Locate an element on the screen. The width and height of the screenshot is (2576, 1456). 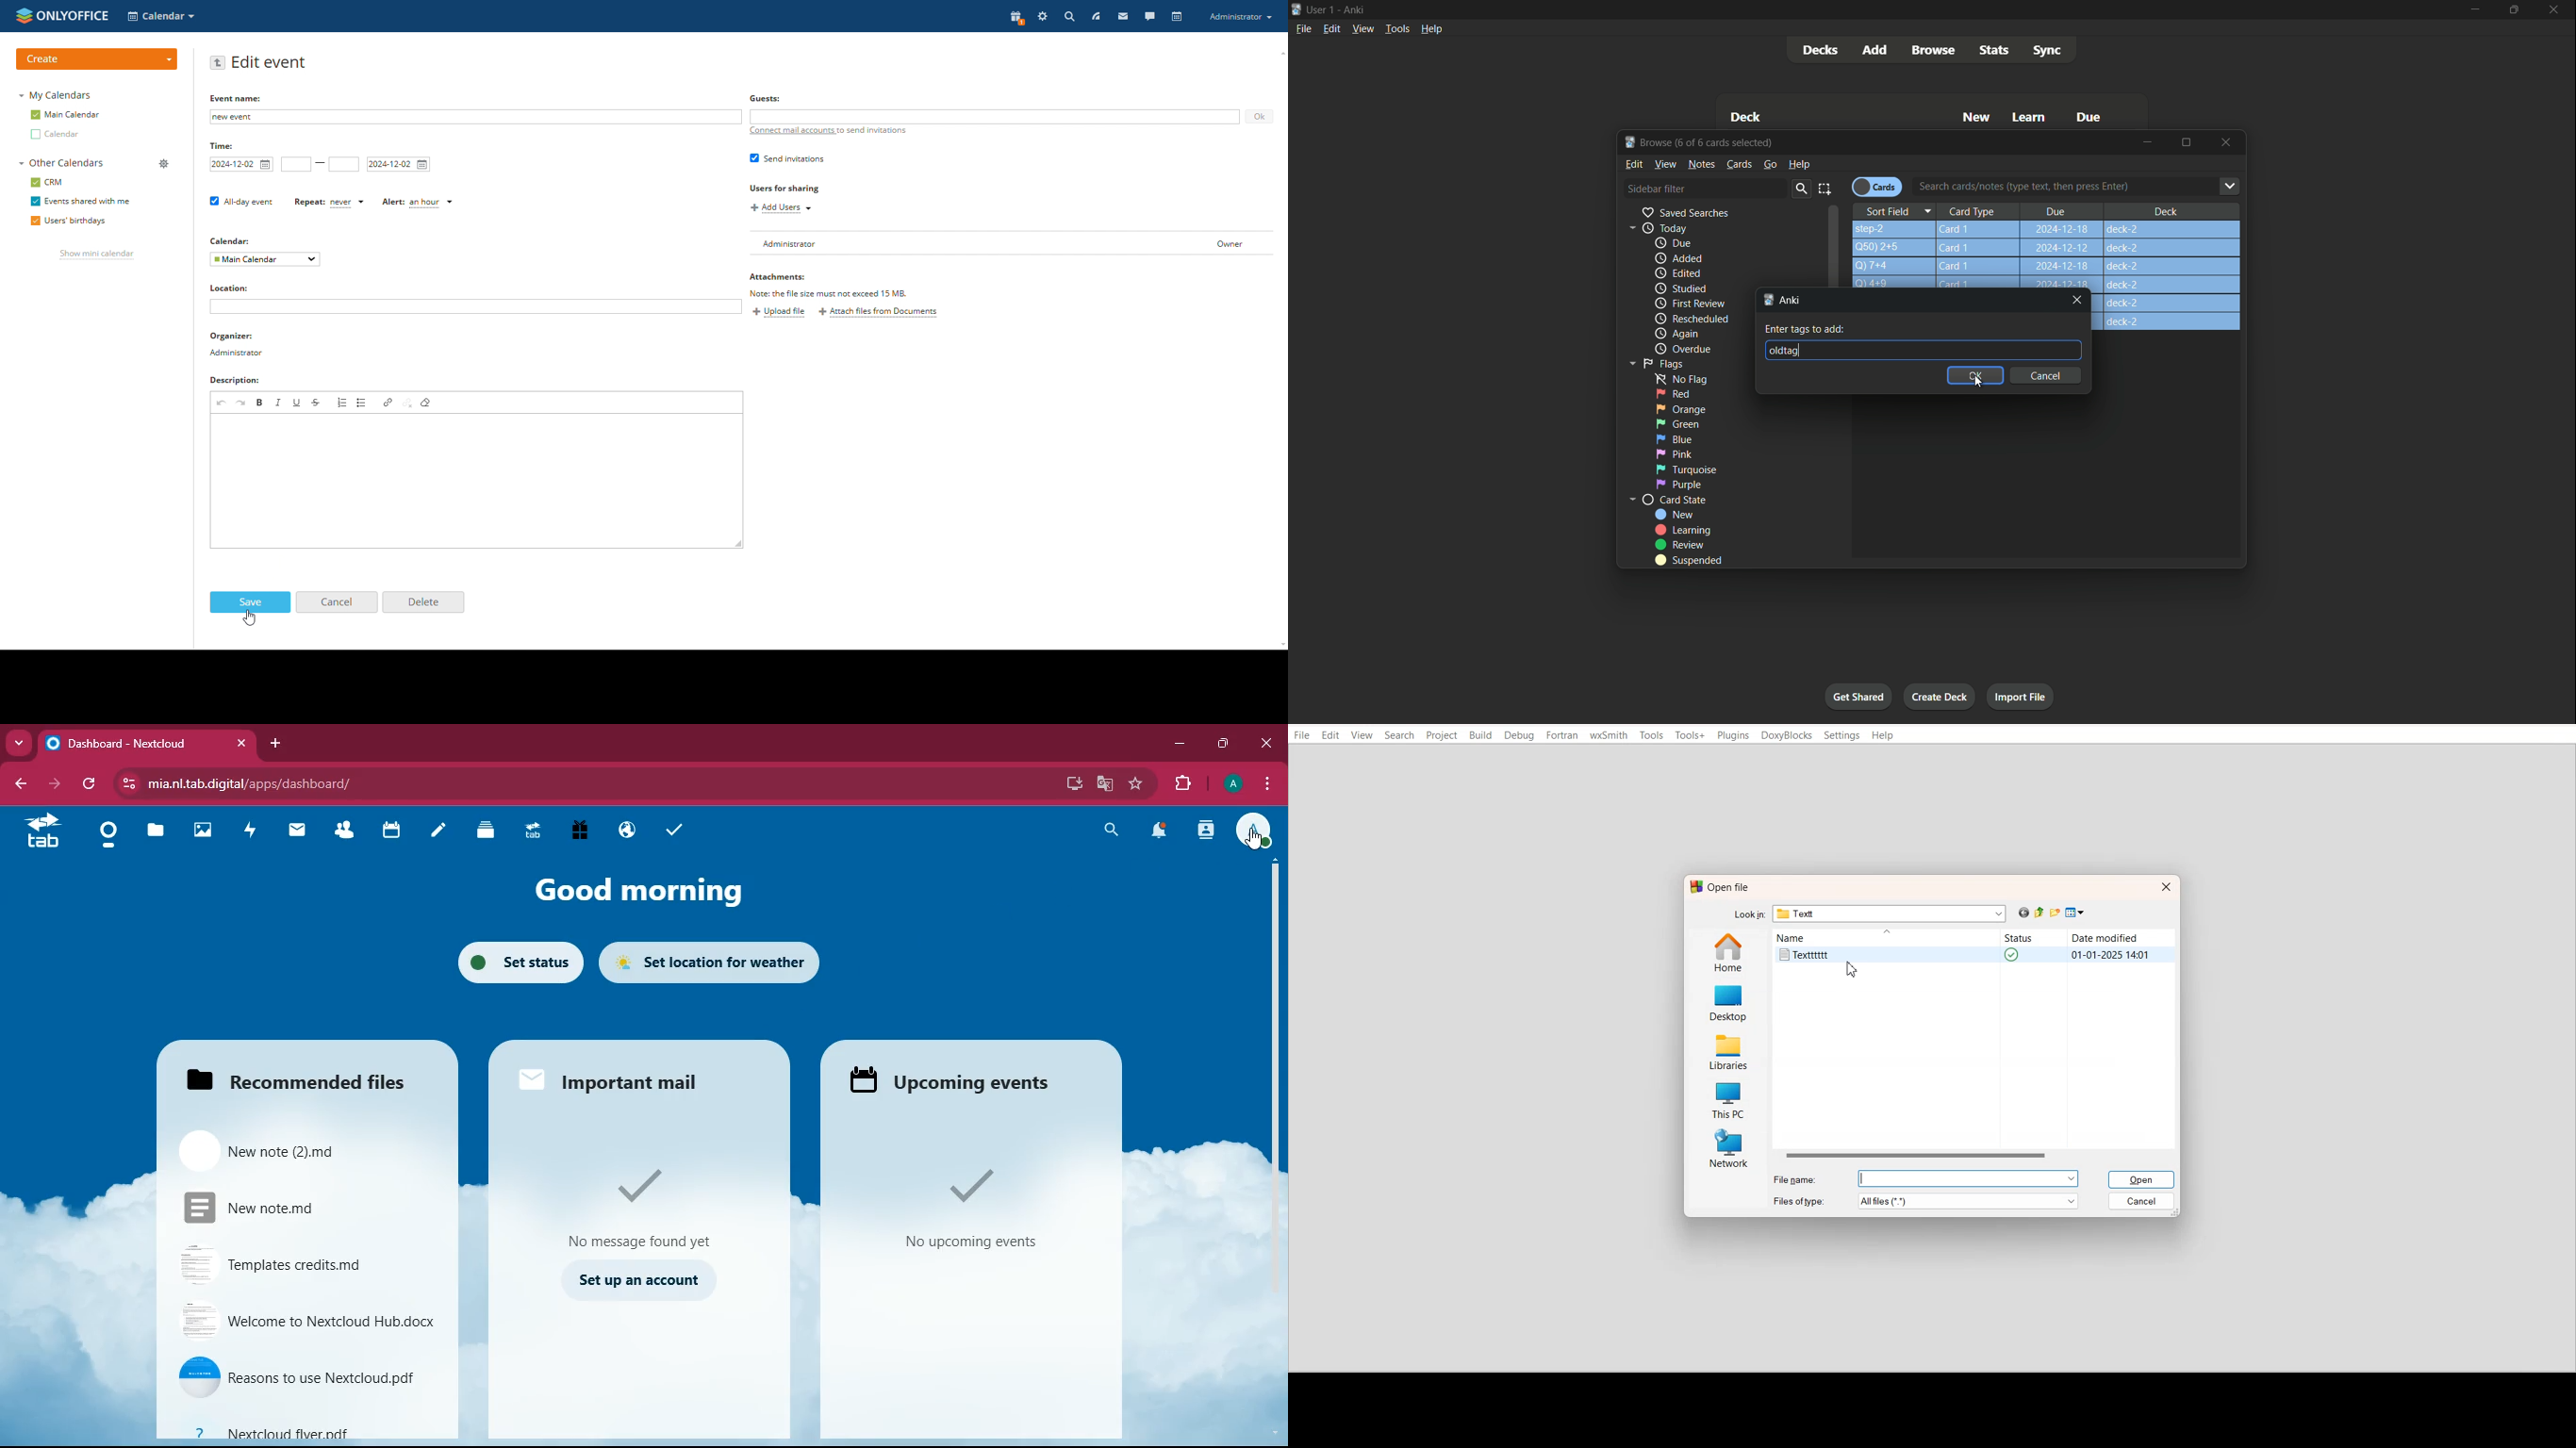
Sort Field is located at coordinates (1897, 210).